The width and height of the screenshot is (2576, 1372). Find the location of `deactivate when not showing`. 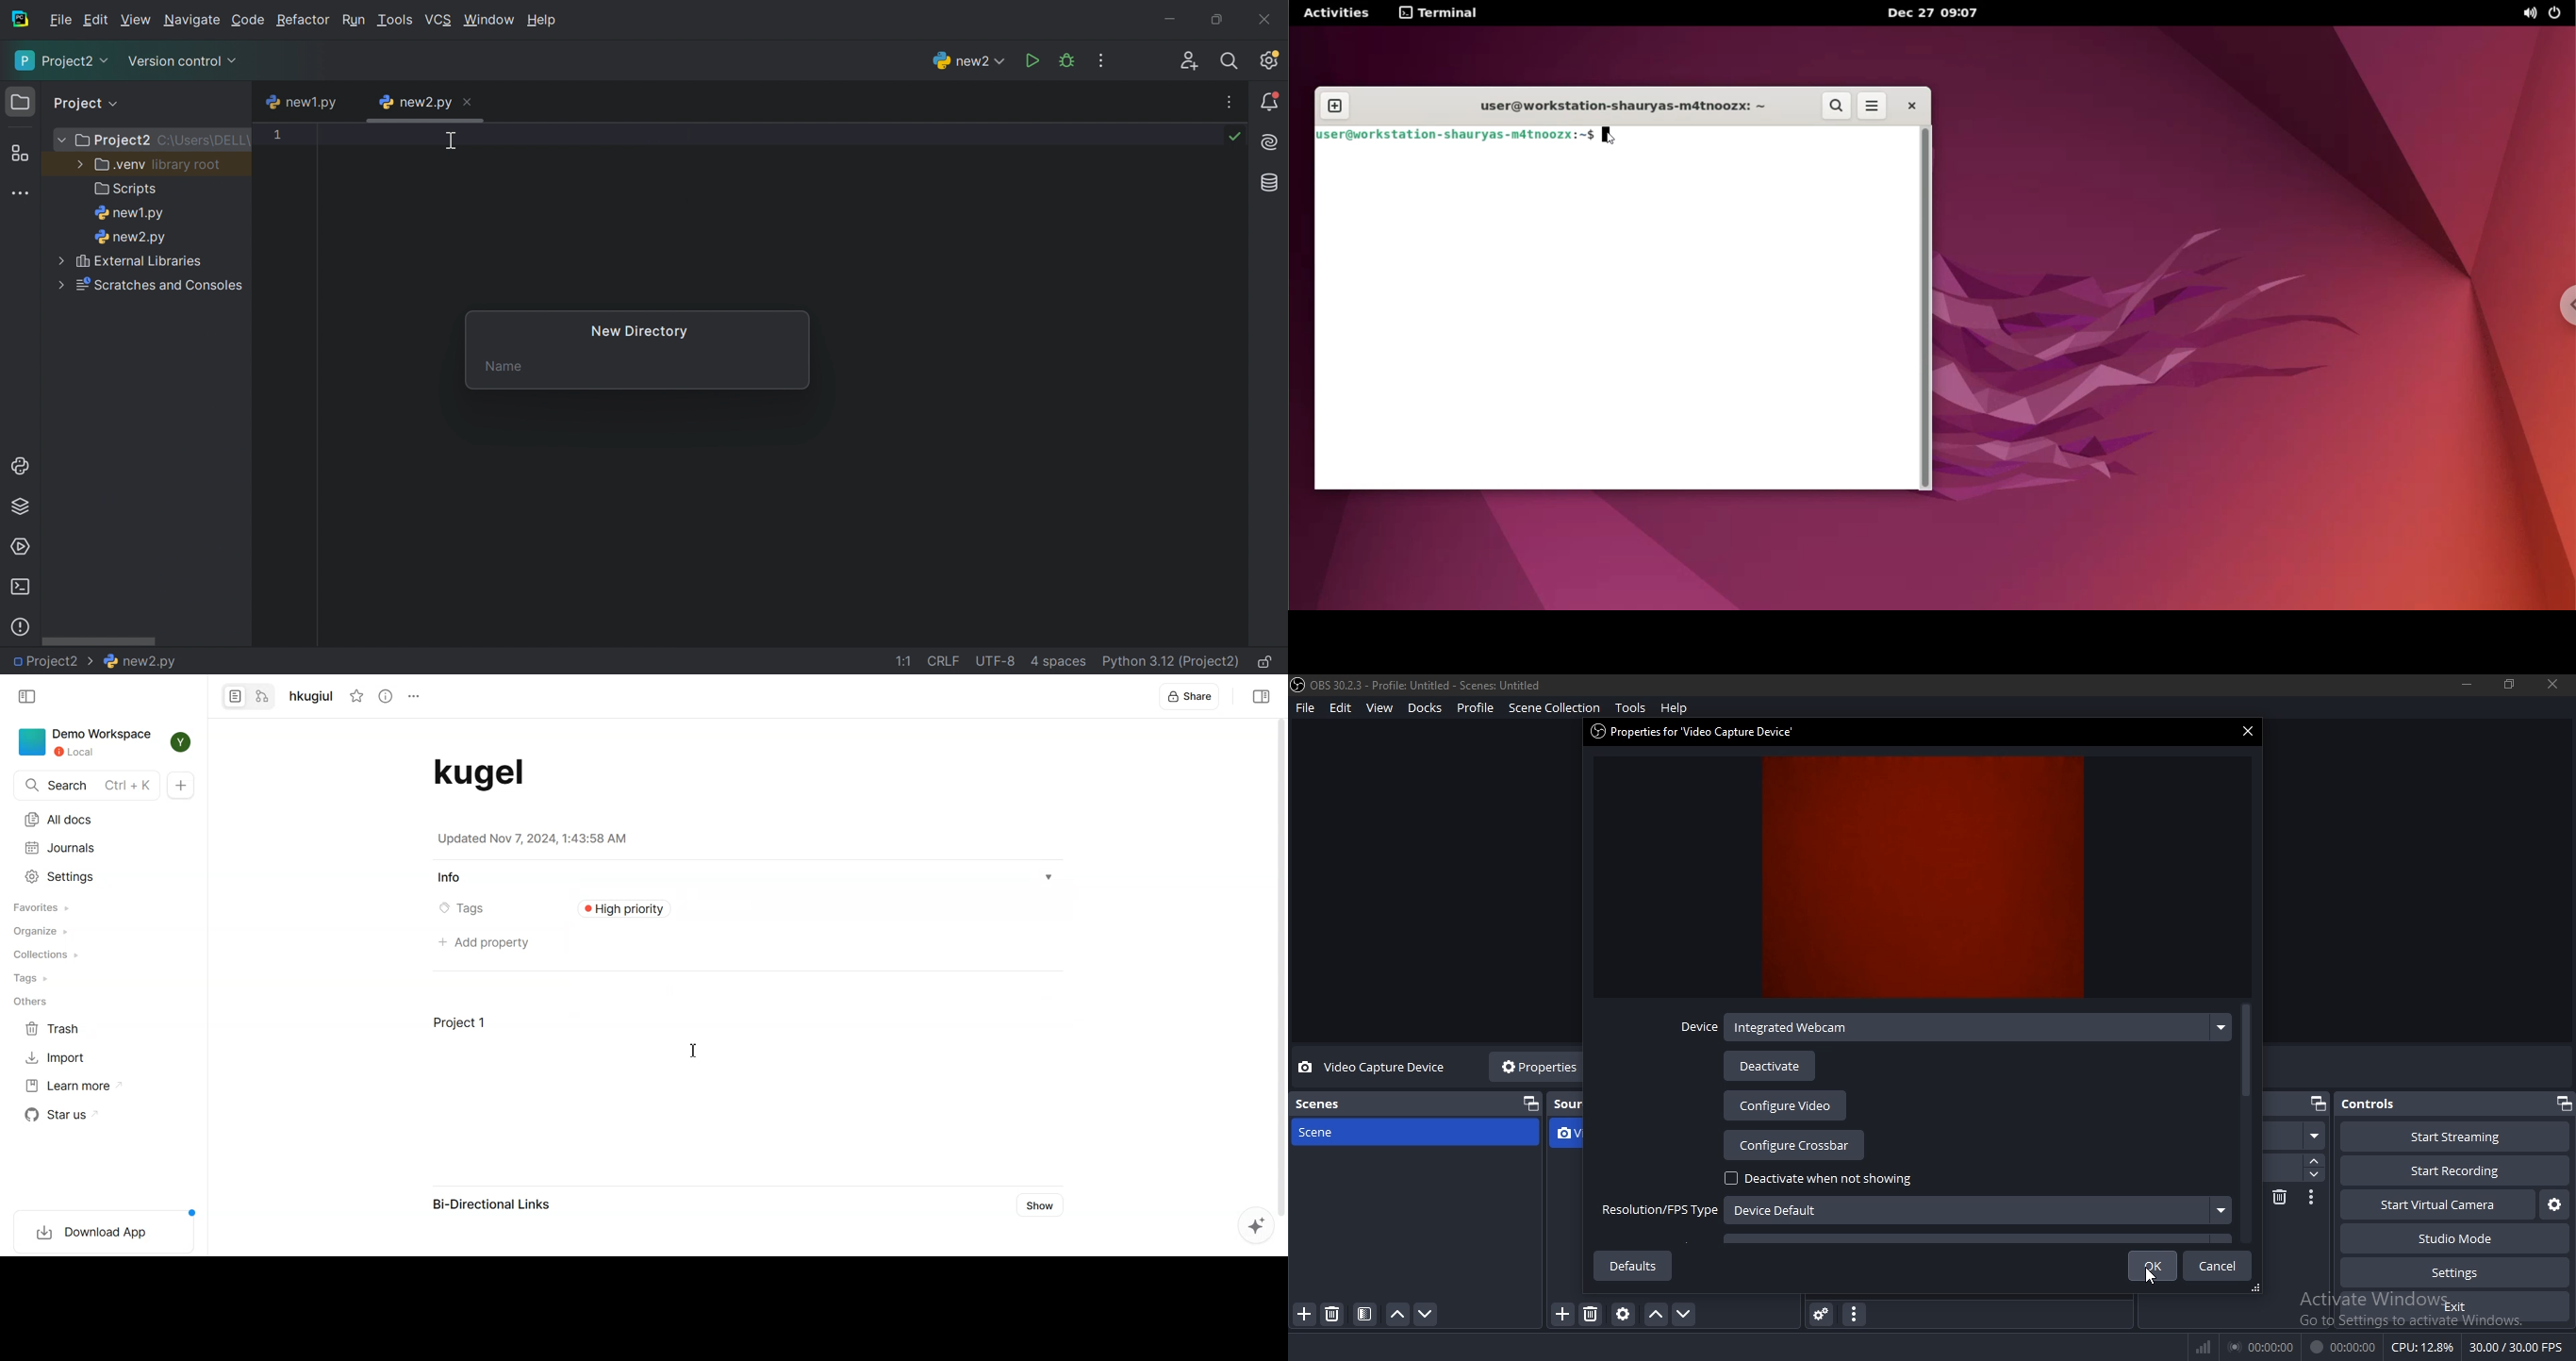

deactivate when not showing is located at coordinates (1820, 1179).